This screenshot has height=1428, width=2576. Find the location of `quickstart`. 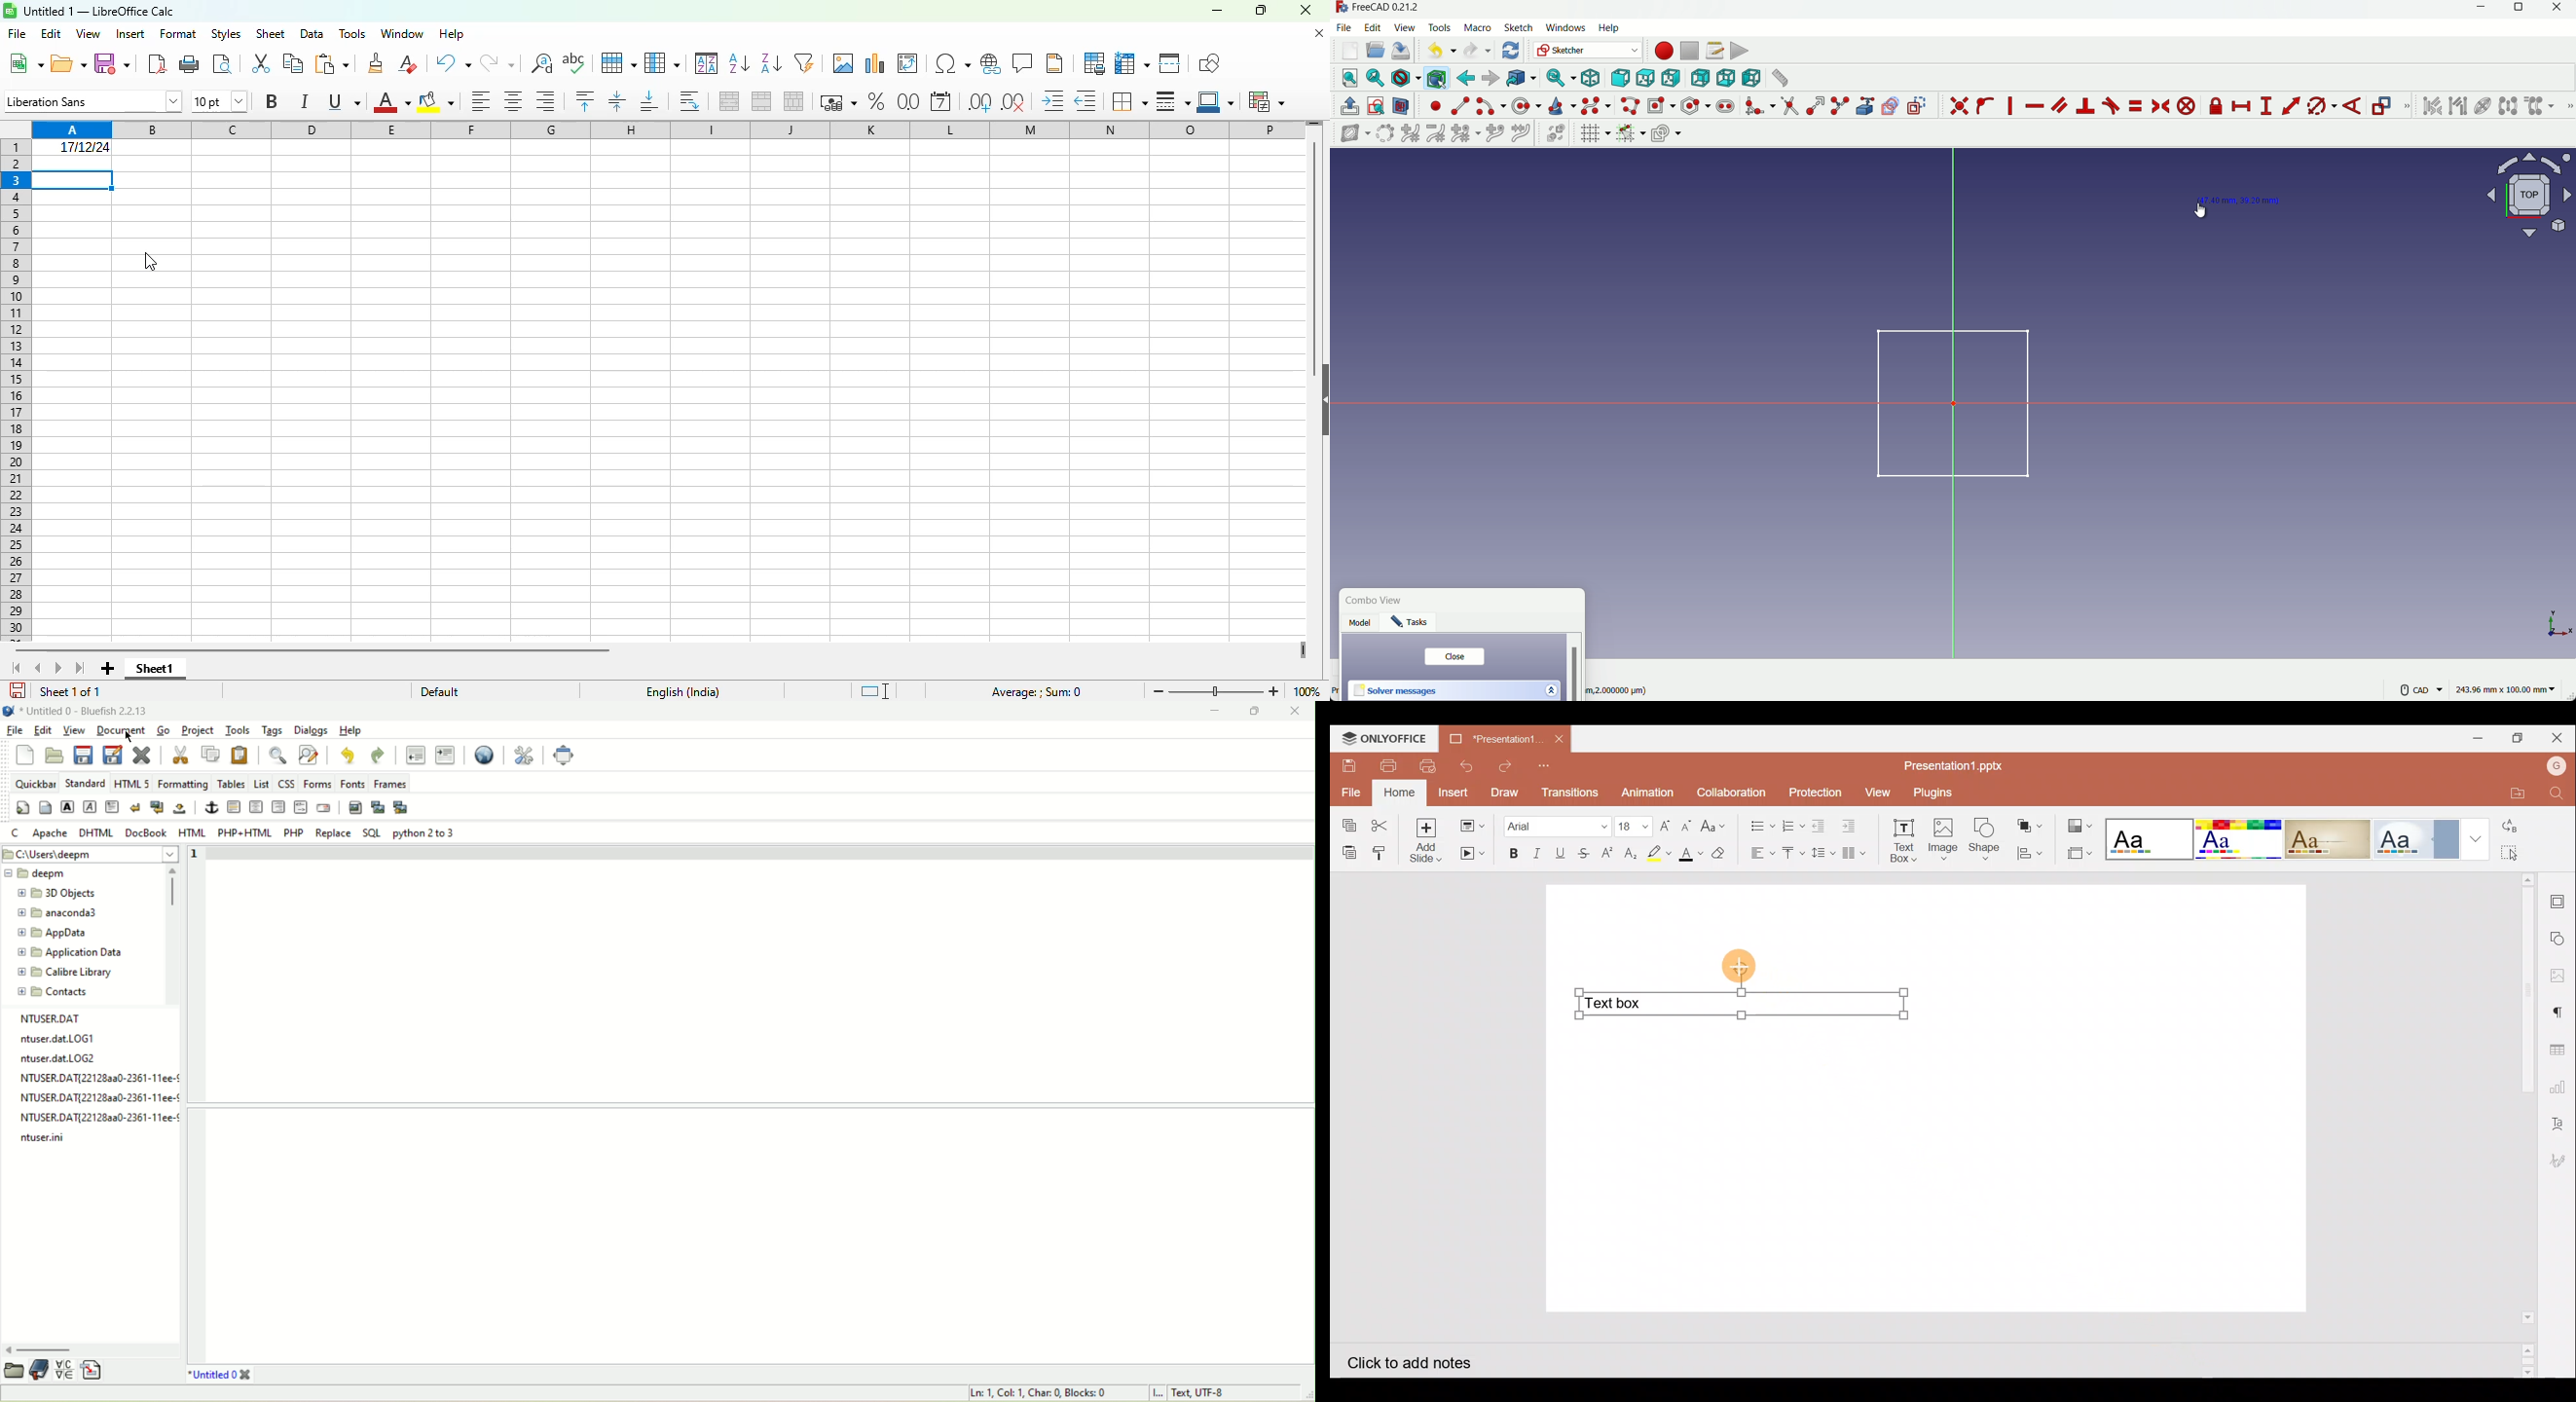

quickstart is located at coordinates (23, 807).